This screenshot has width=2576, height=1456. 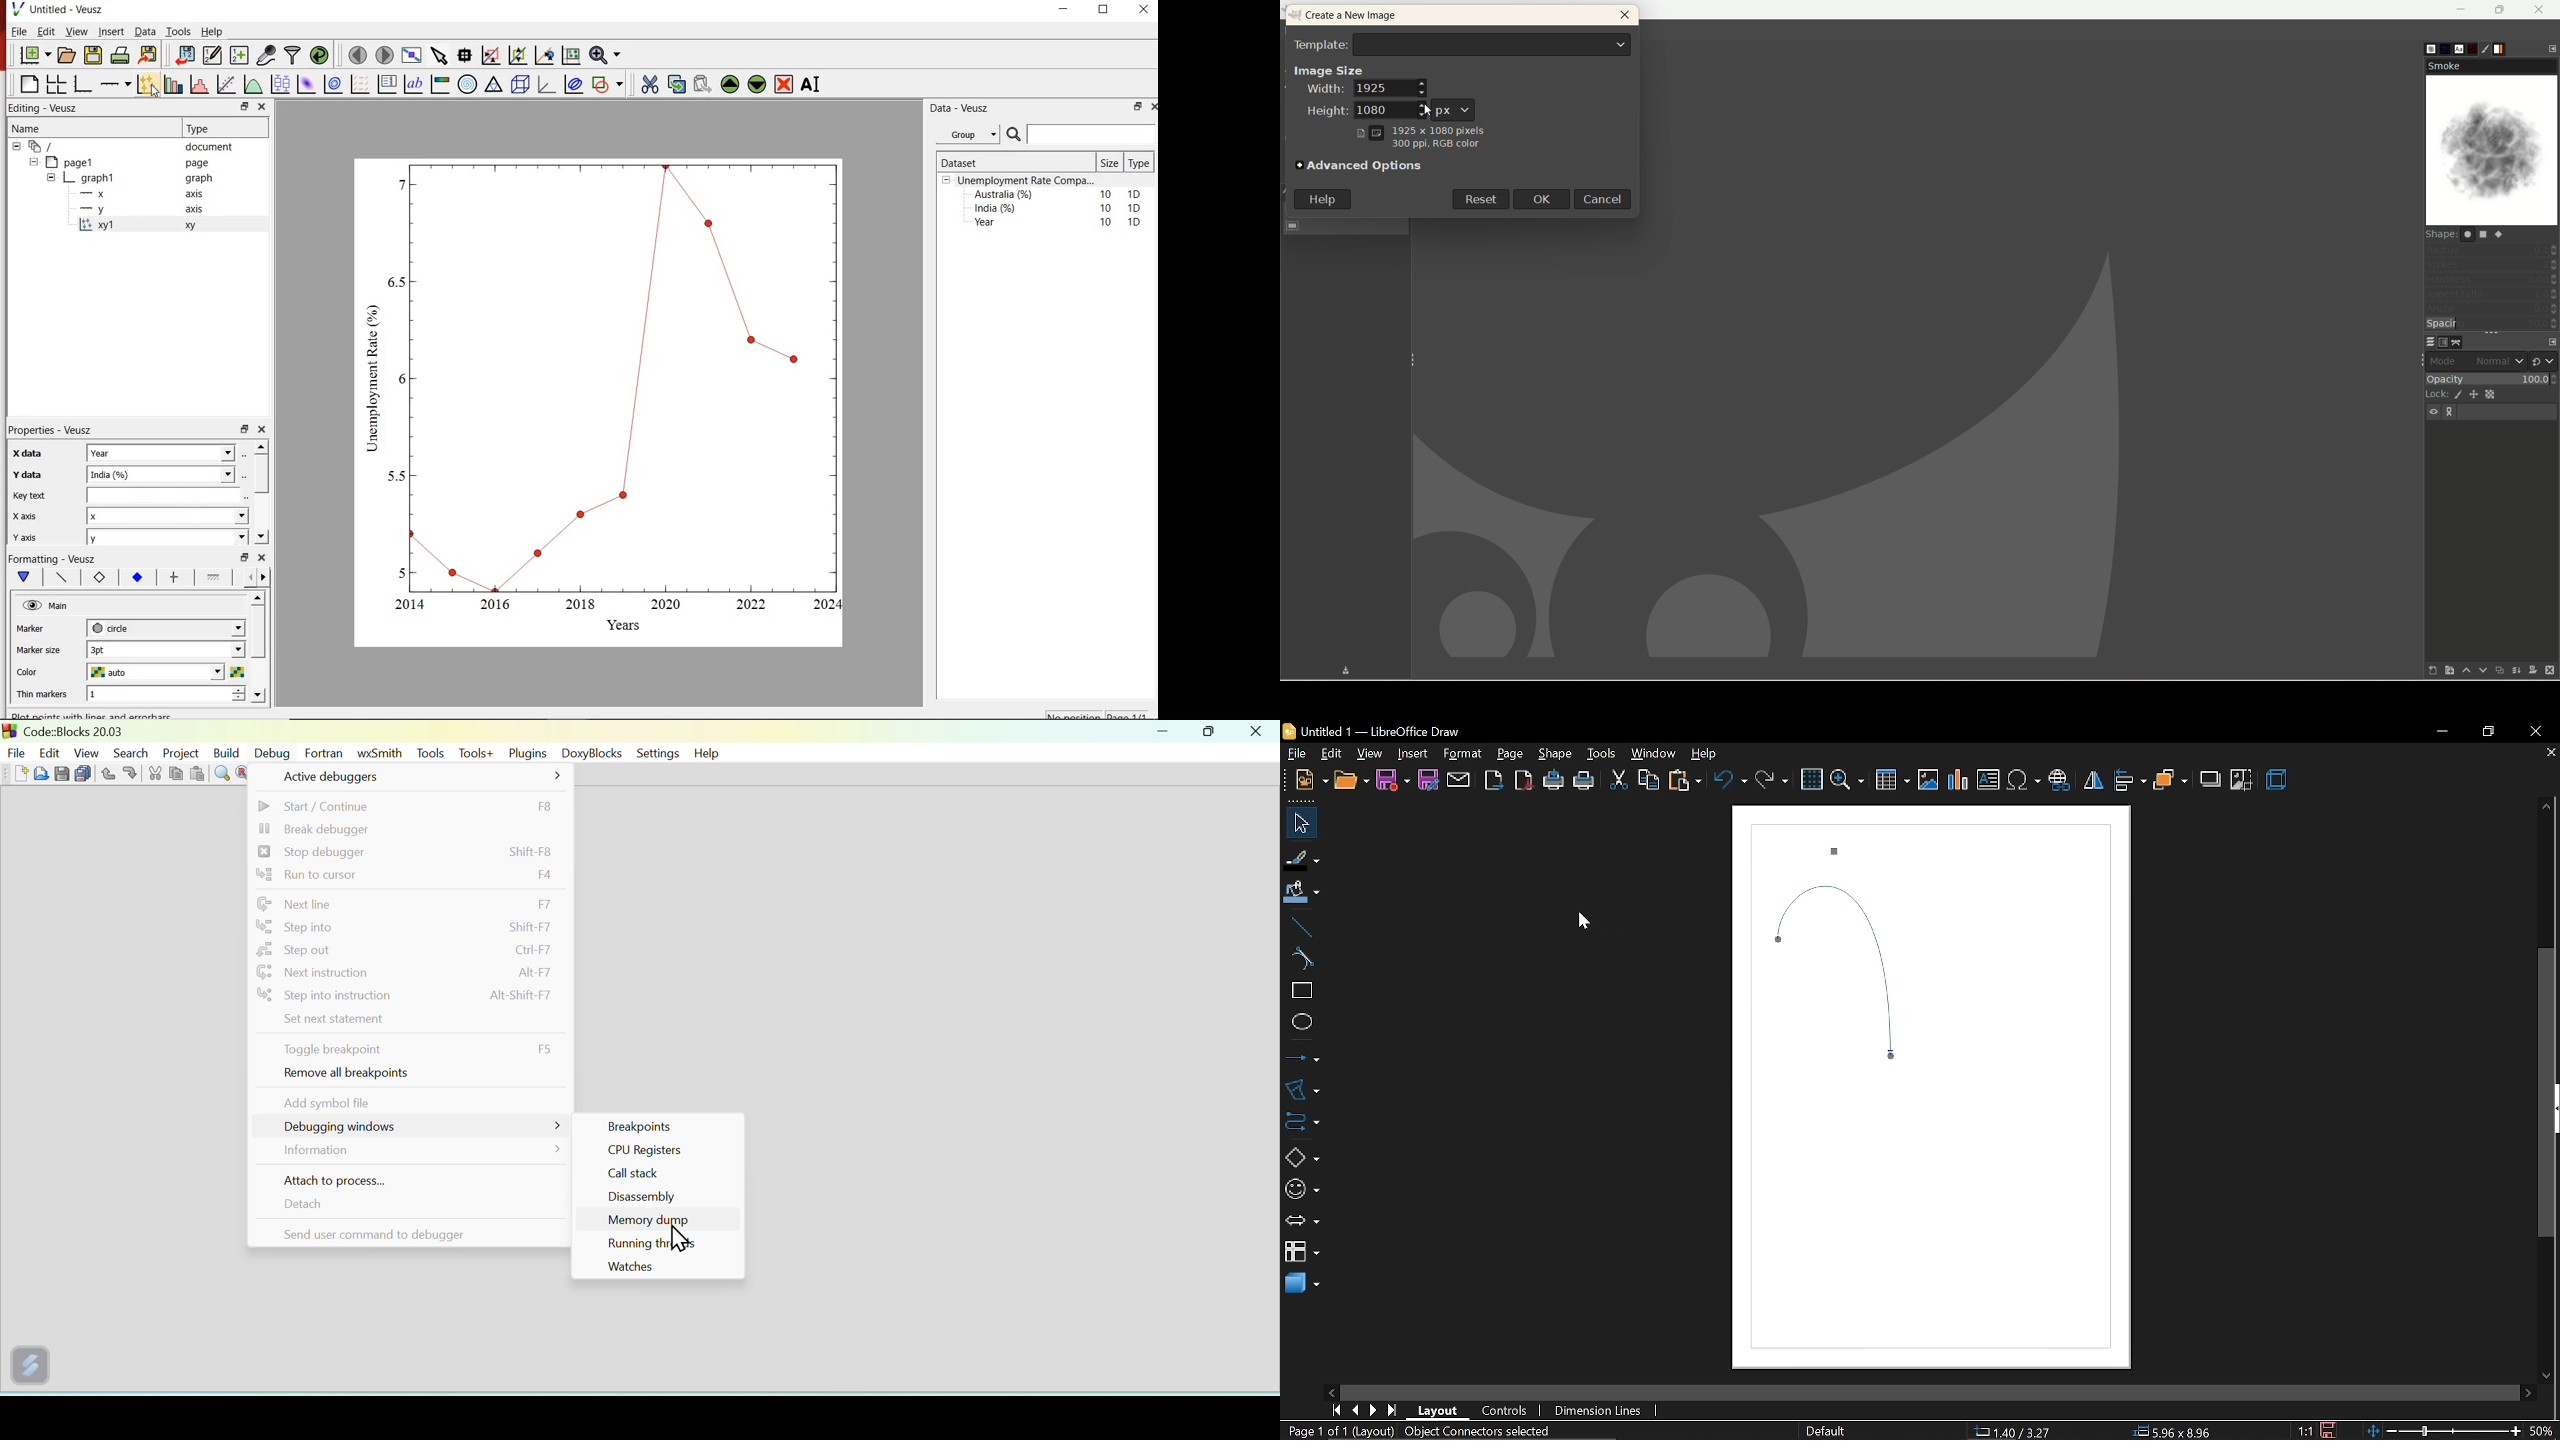 I want to click on click to recenter graph axes, so click(x=546, y=54).